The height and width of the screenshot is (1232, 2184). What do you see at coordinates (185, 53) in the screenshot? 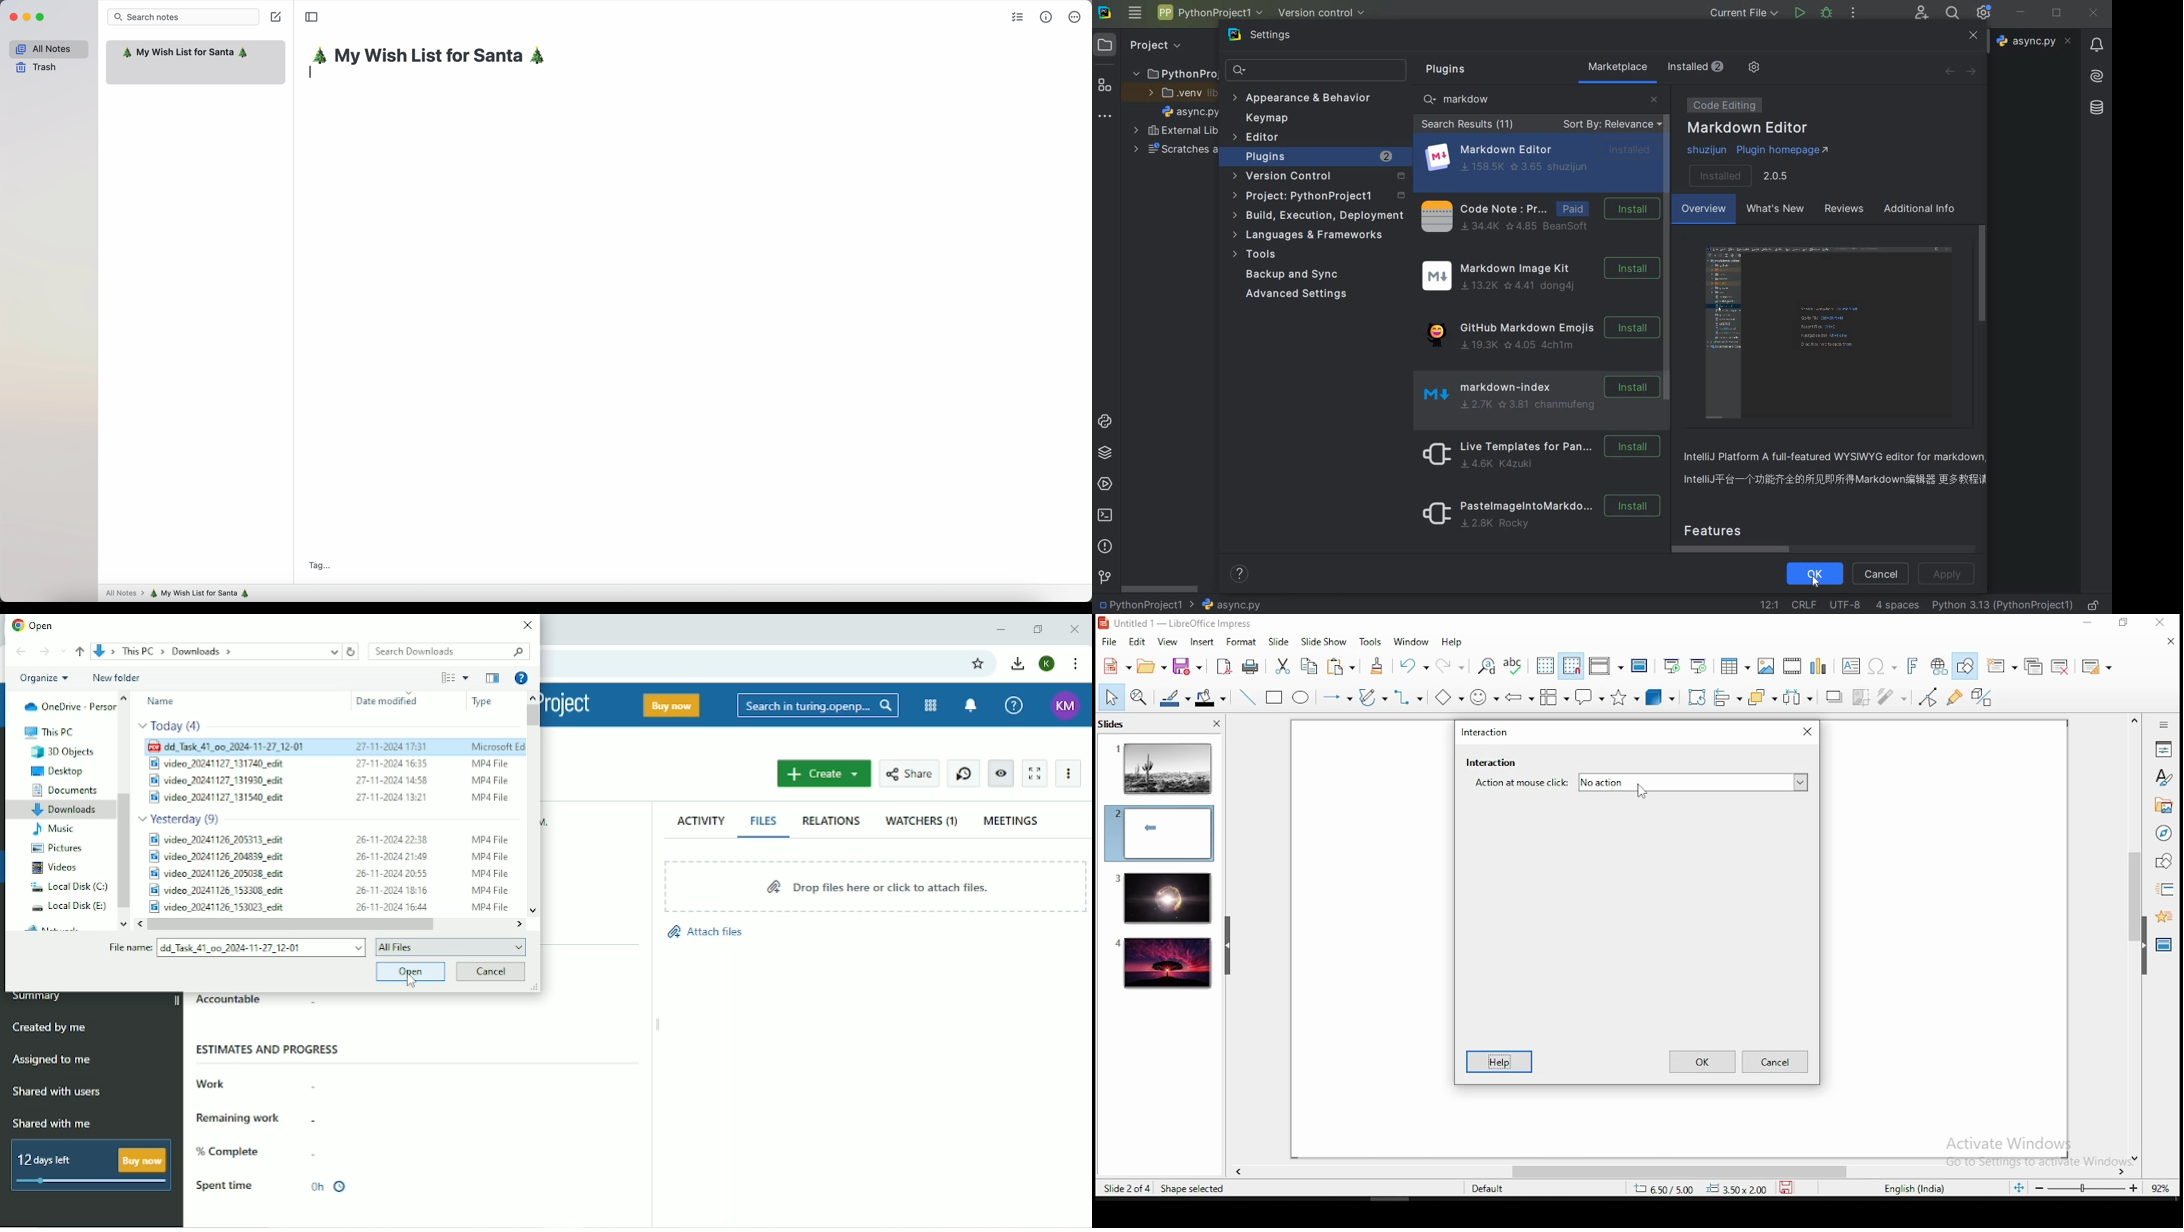
I see `My wish list for Santa` at bounding box center [185, 53].